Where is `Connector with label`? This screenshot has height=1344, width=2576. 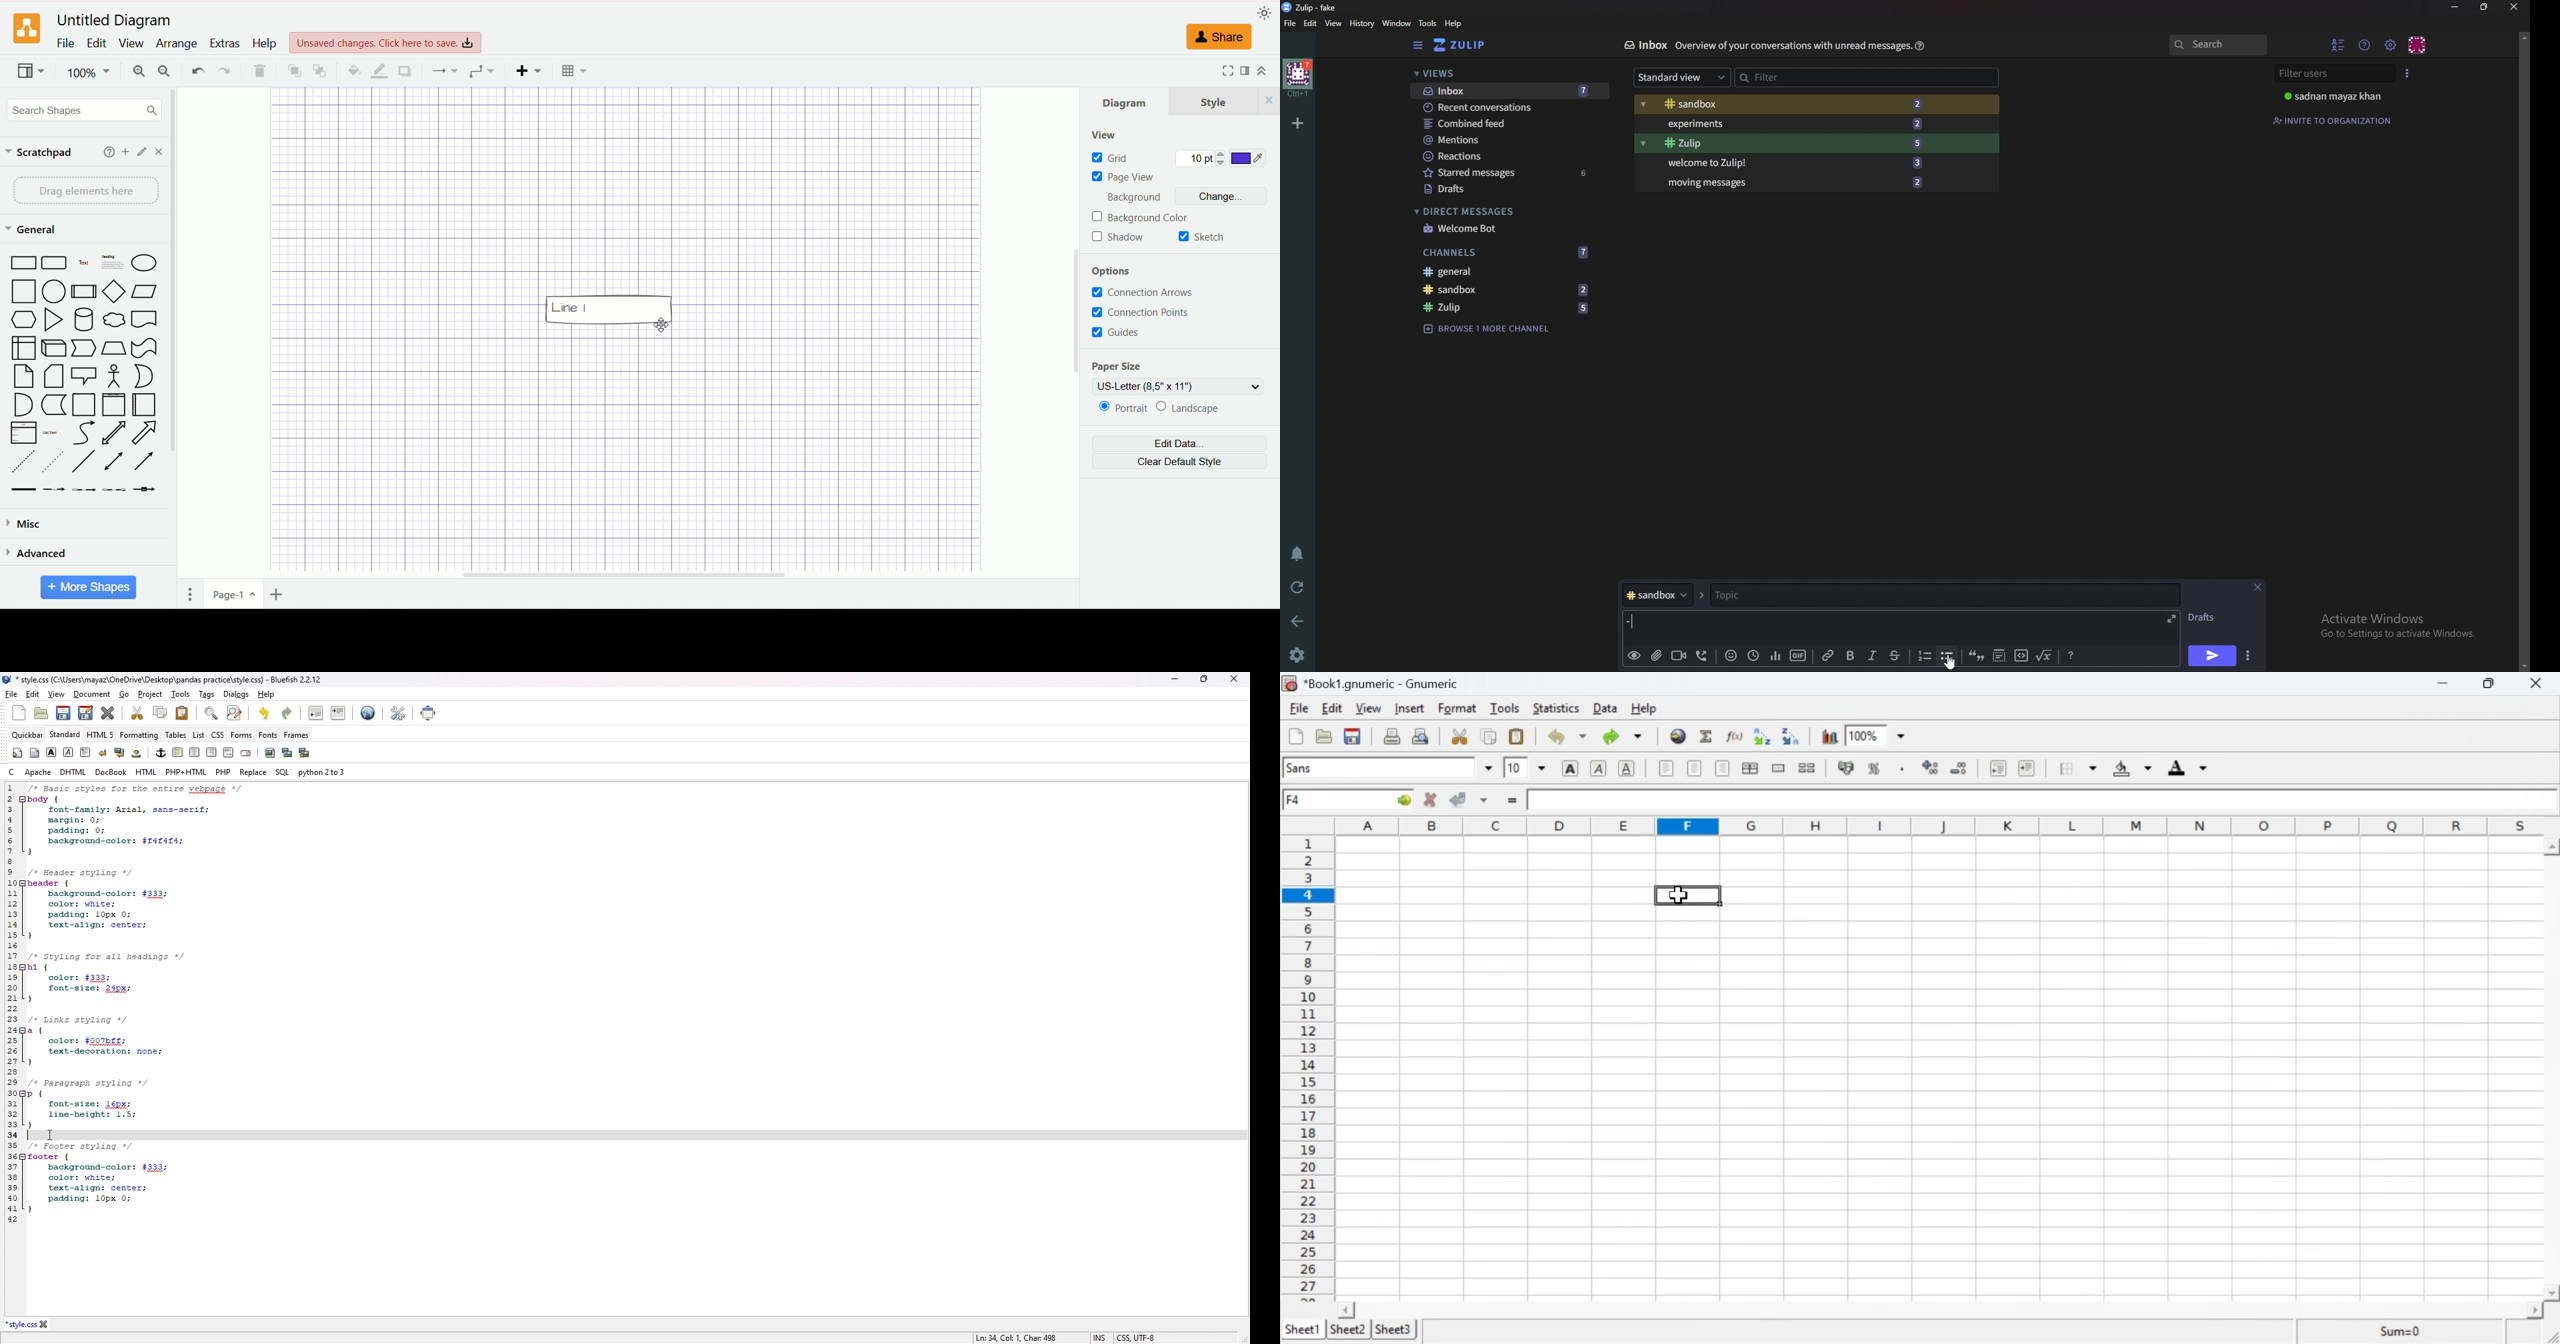 Connector with label is located at coordinates (54, 491).